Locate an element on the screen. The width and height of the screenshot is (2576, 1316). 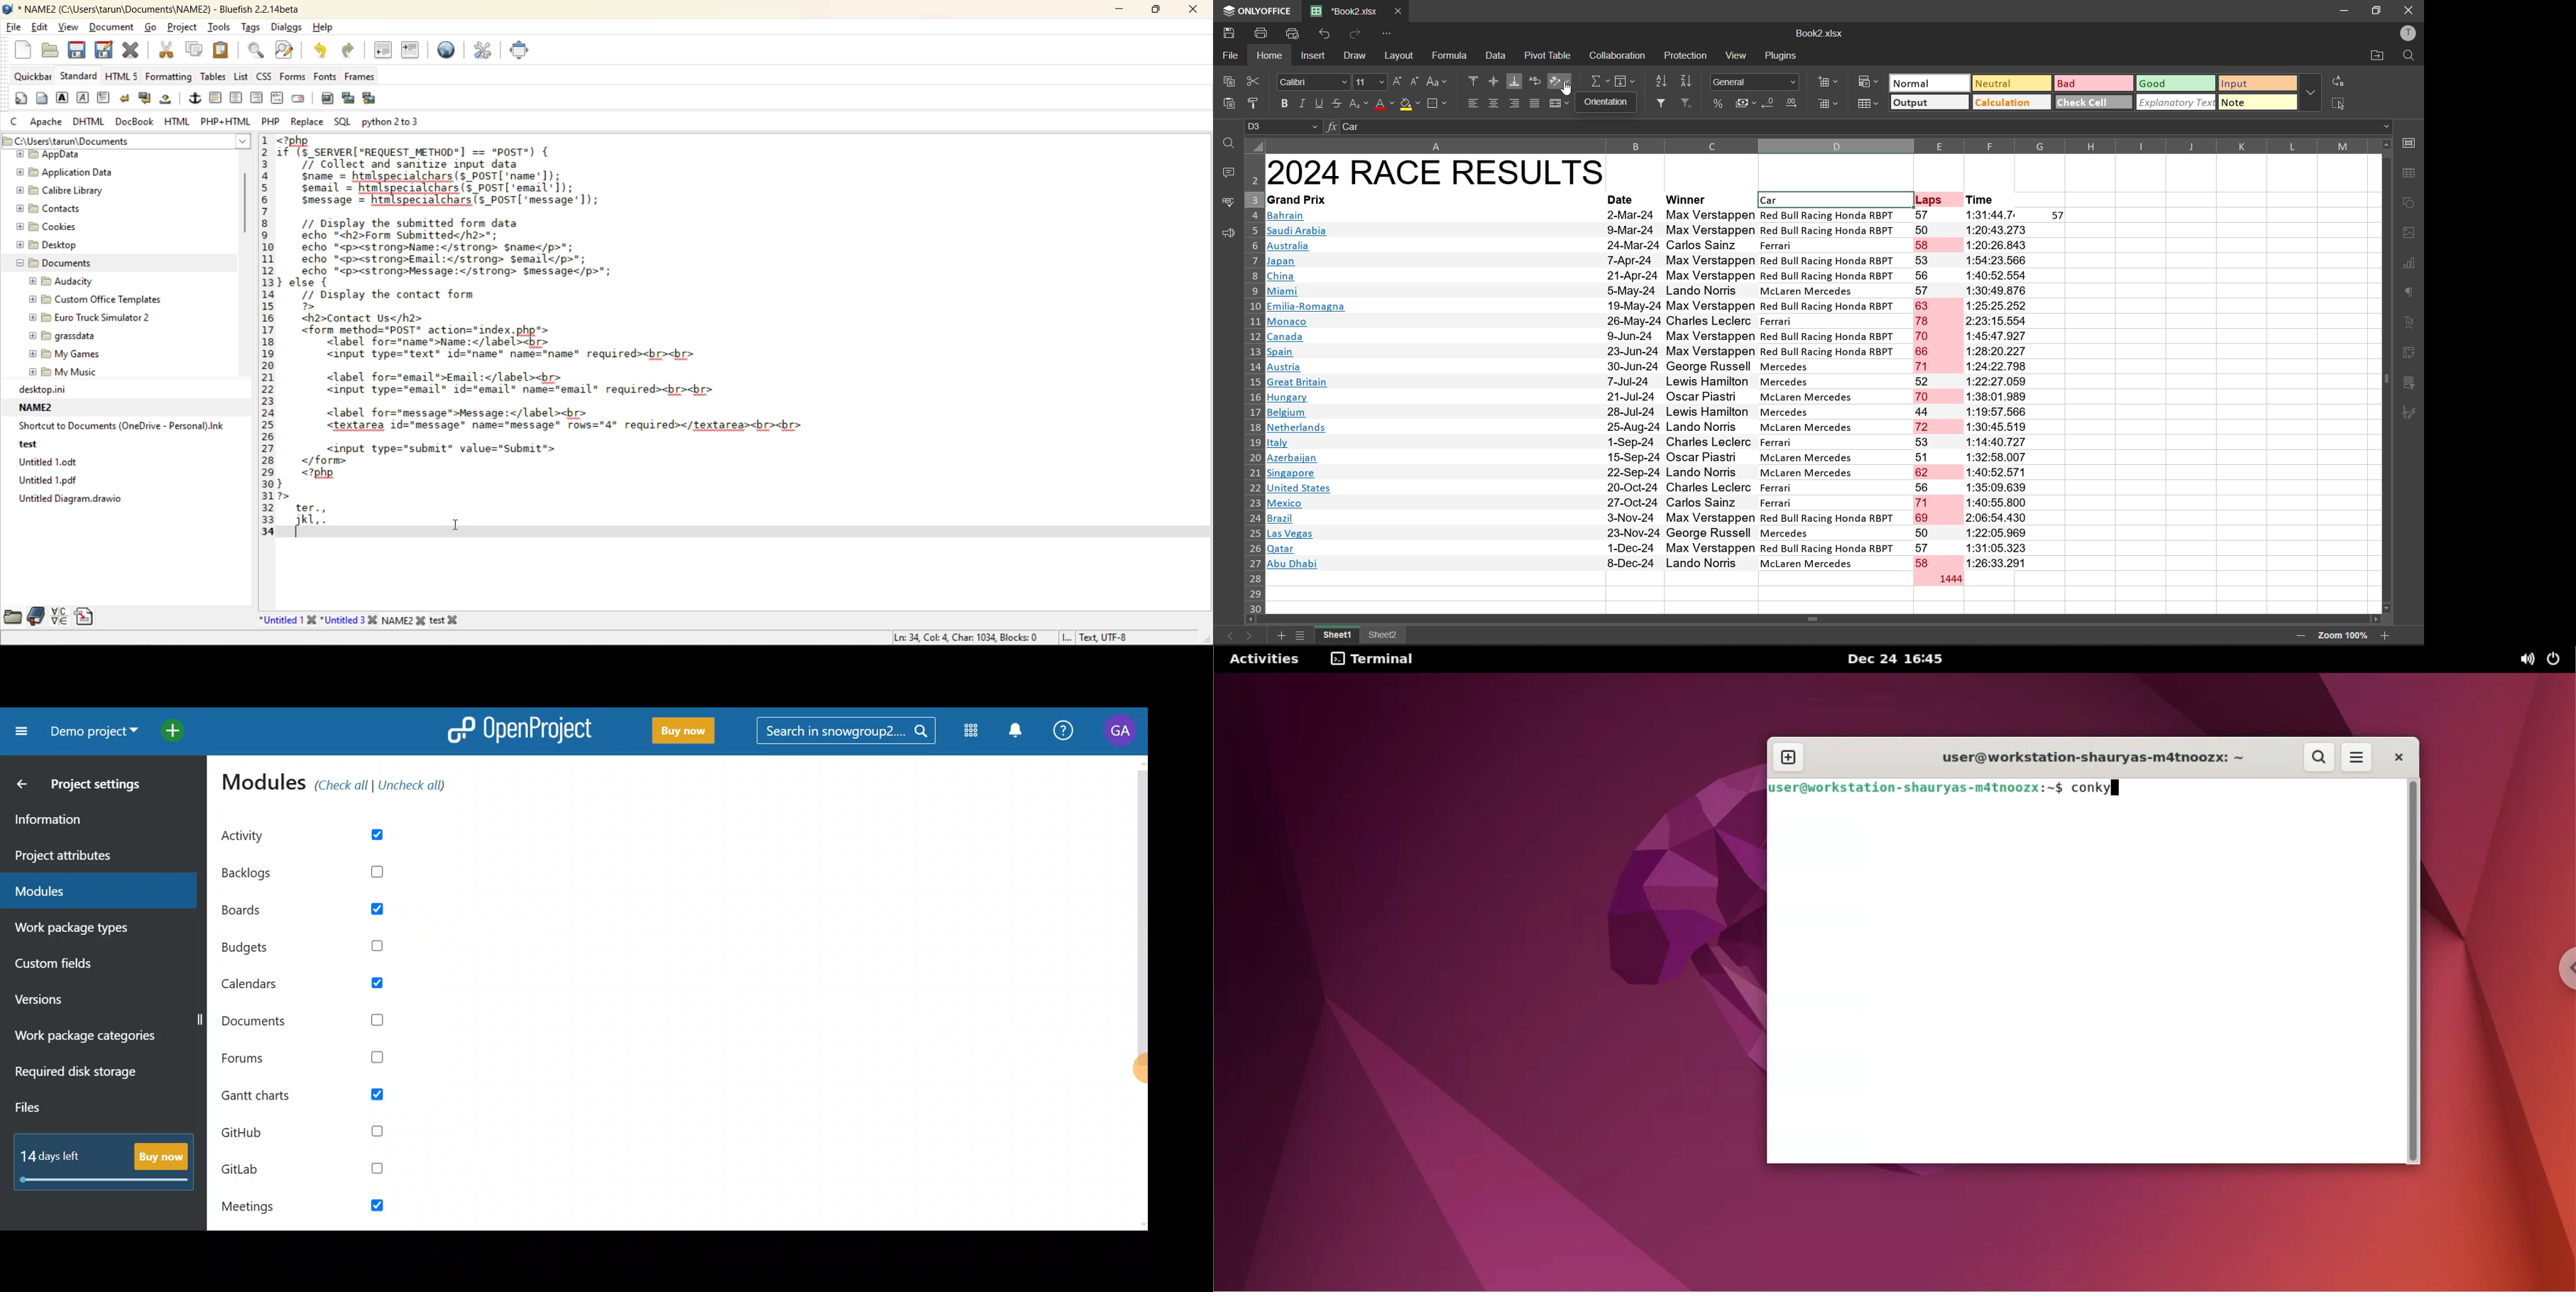
test is located at coordinates (453, 618).